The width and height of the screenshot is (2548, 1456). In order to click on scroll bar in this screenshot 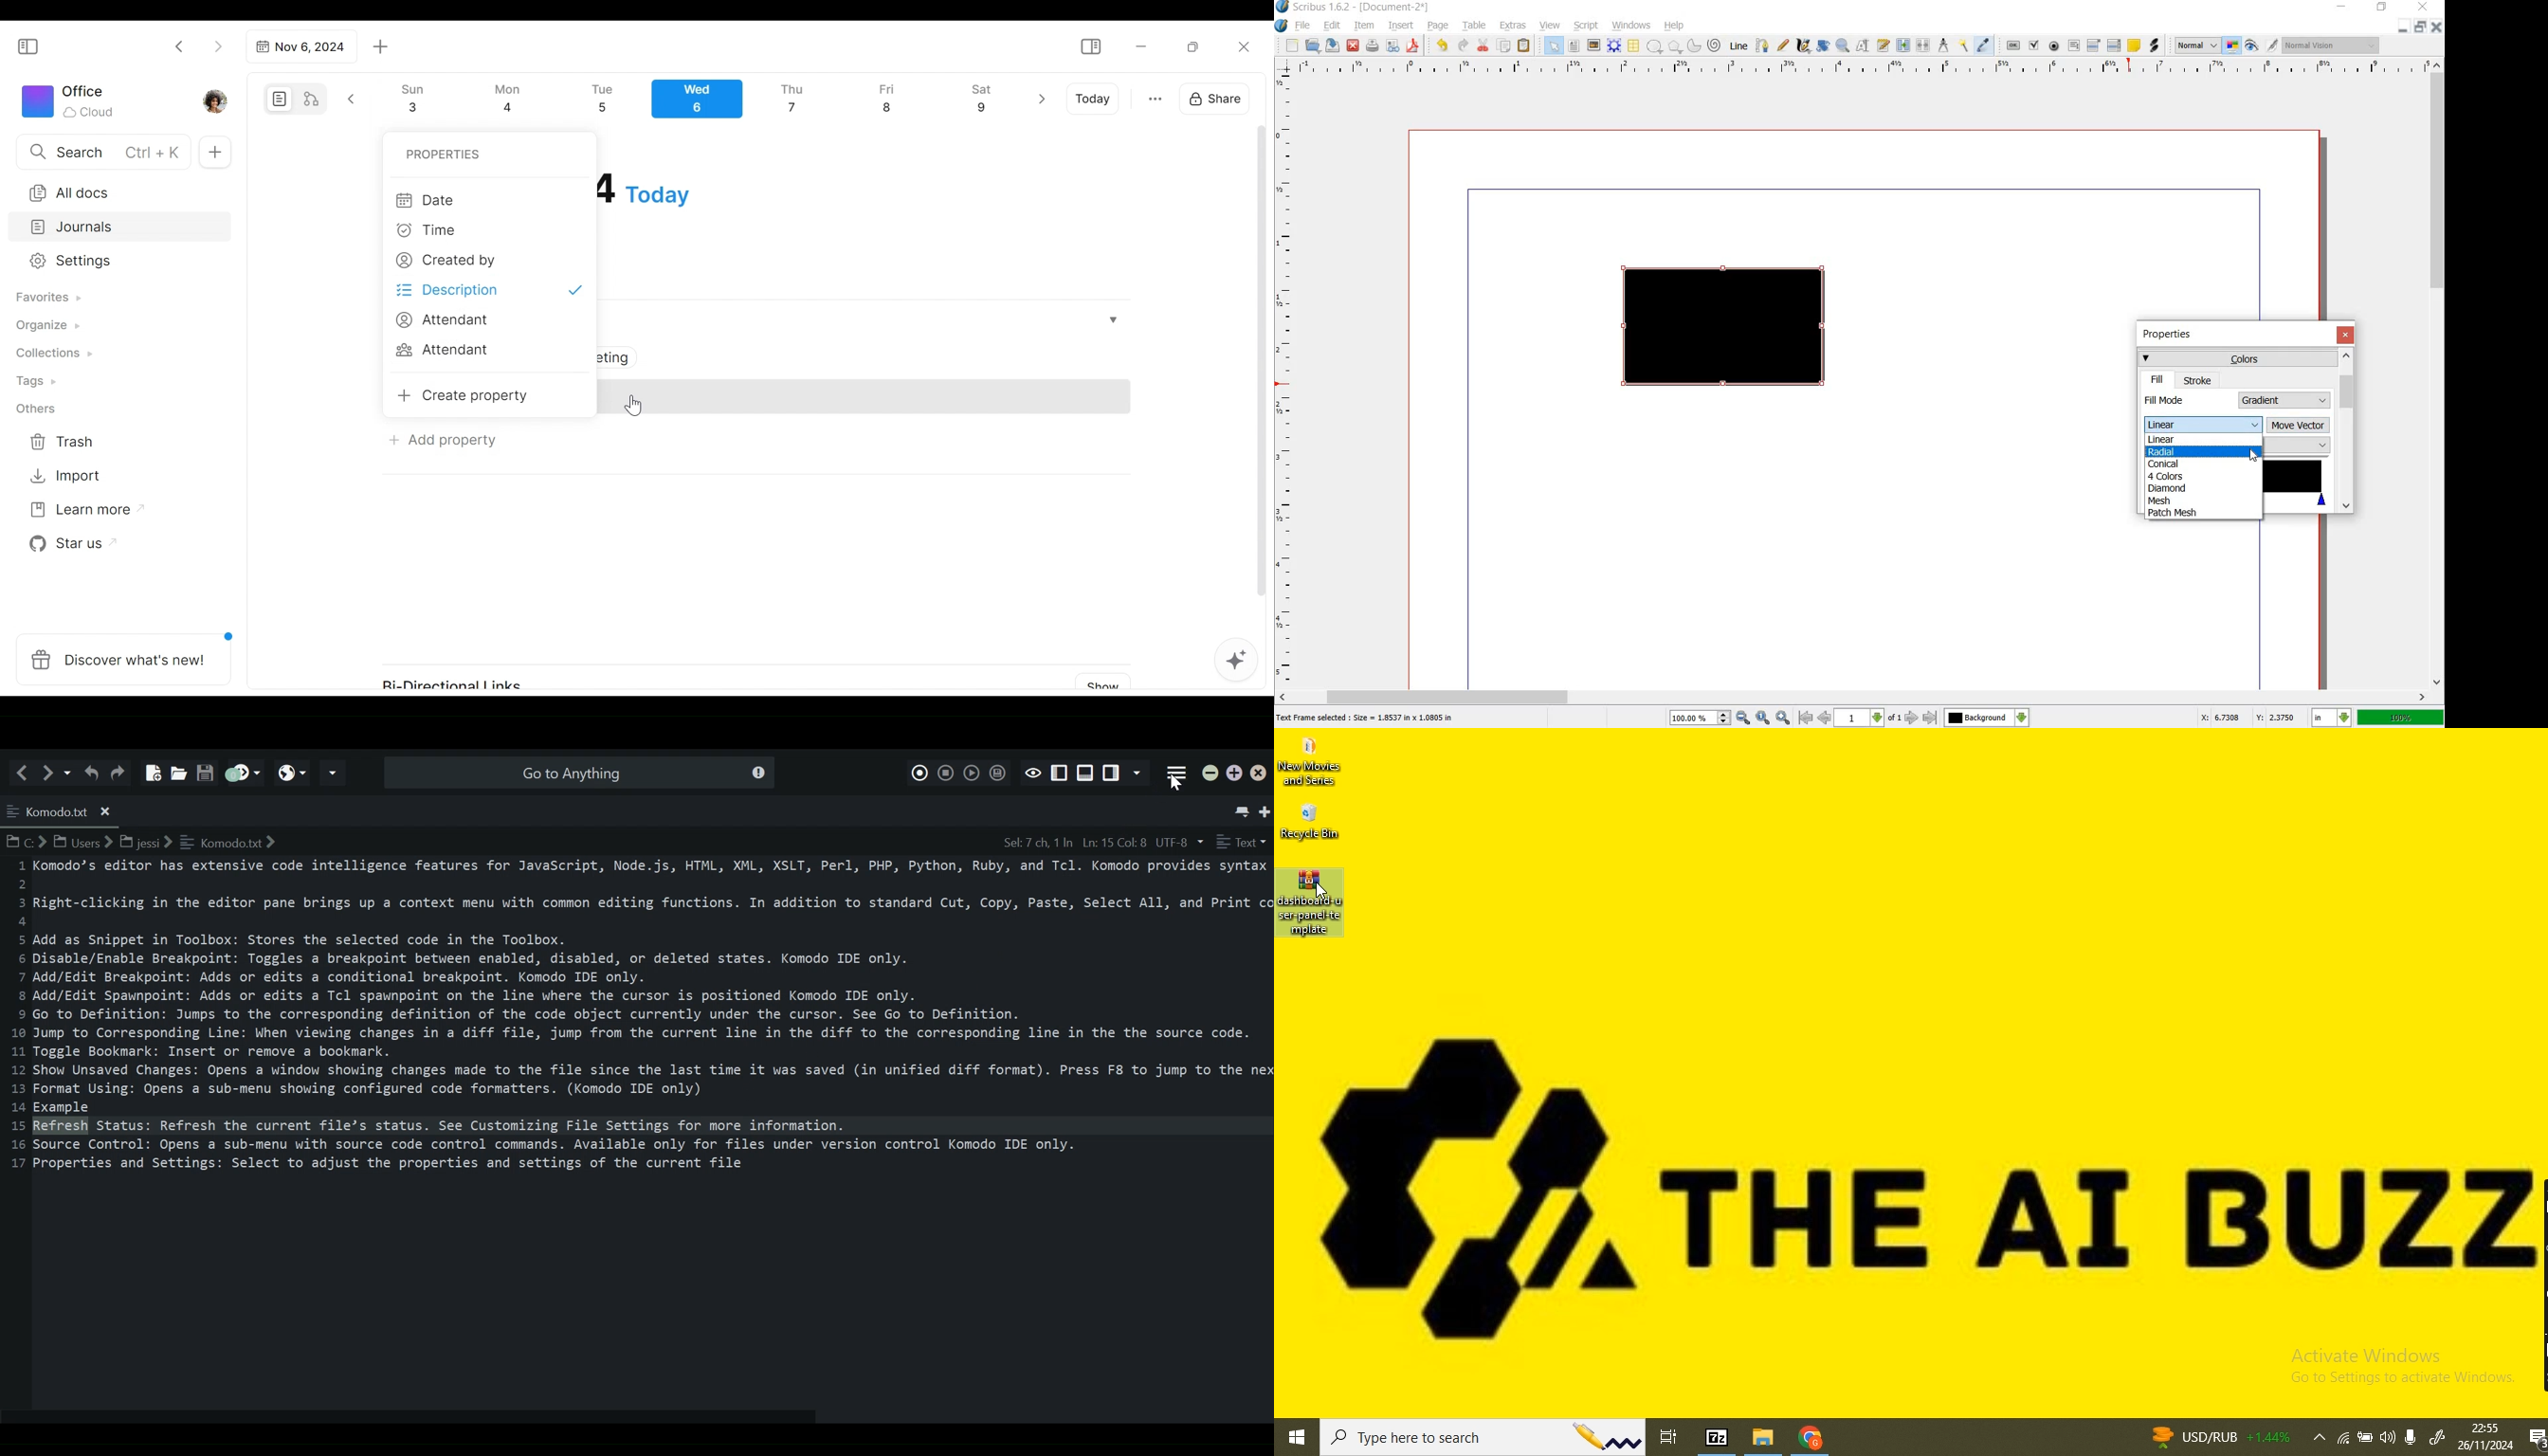, I will do `click(2439, 374)`.